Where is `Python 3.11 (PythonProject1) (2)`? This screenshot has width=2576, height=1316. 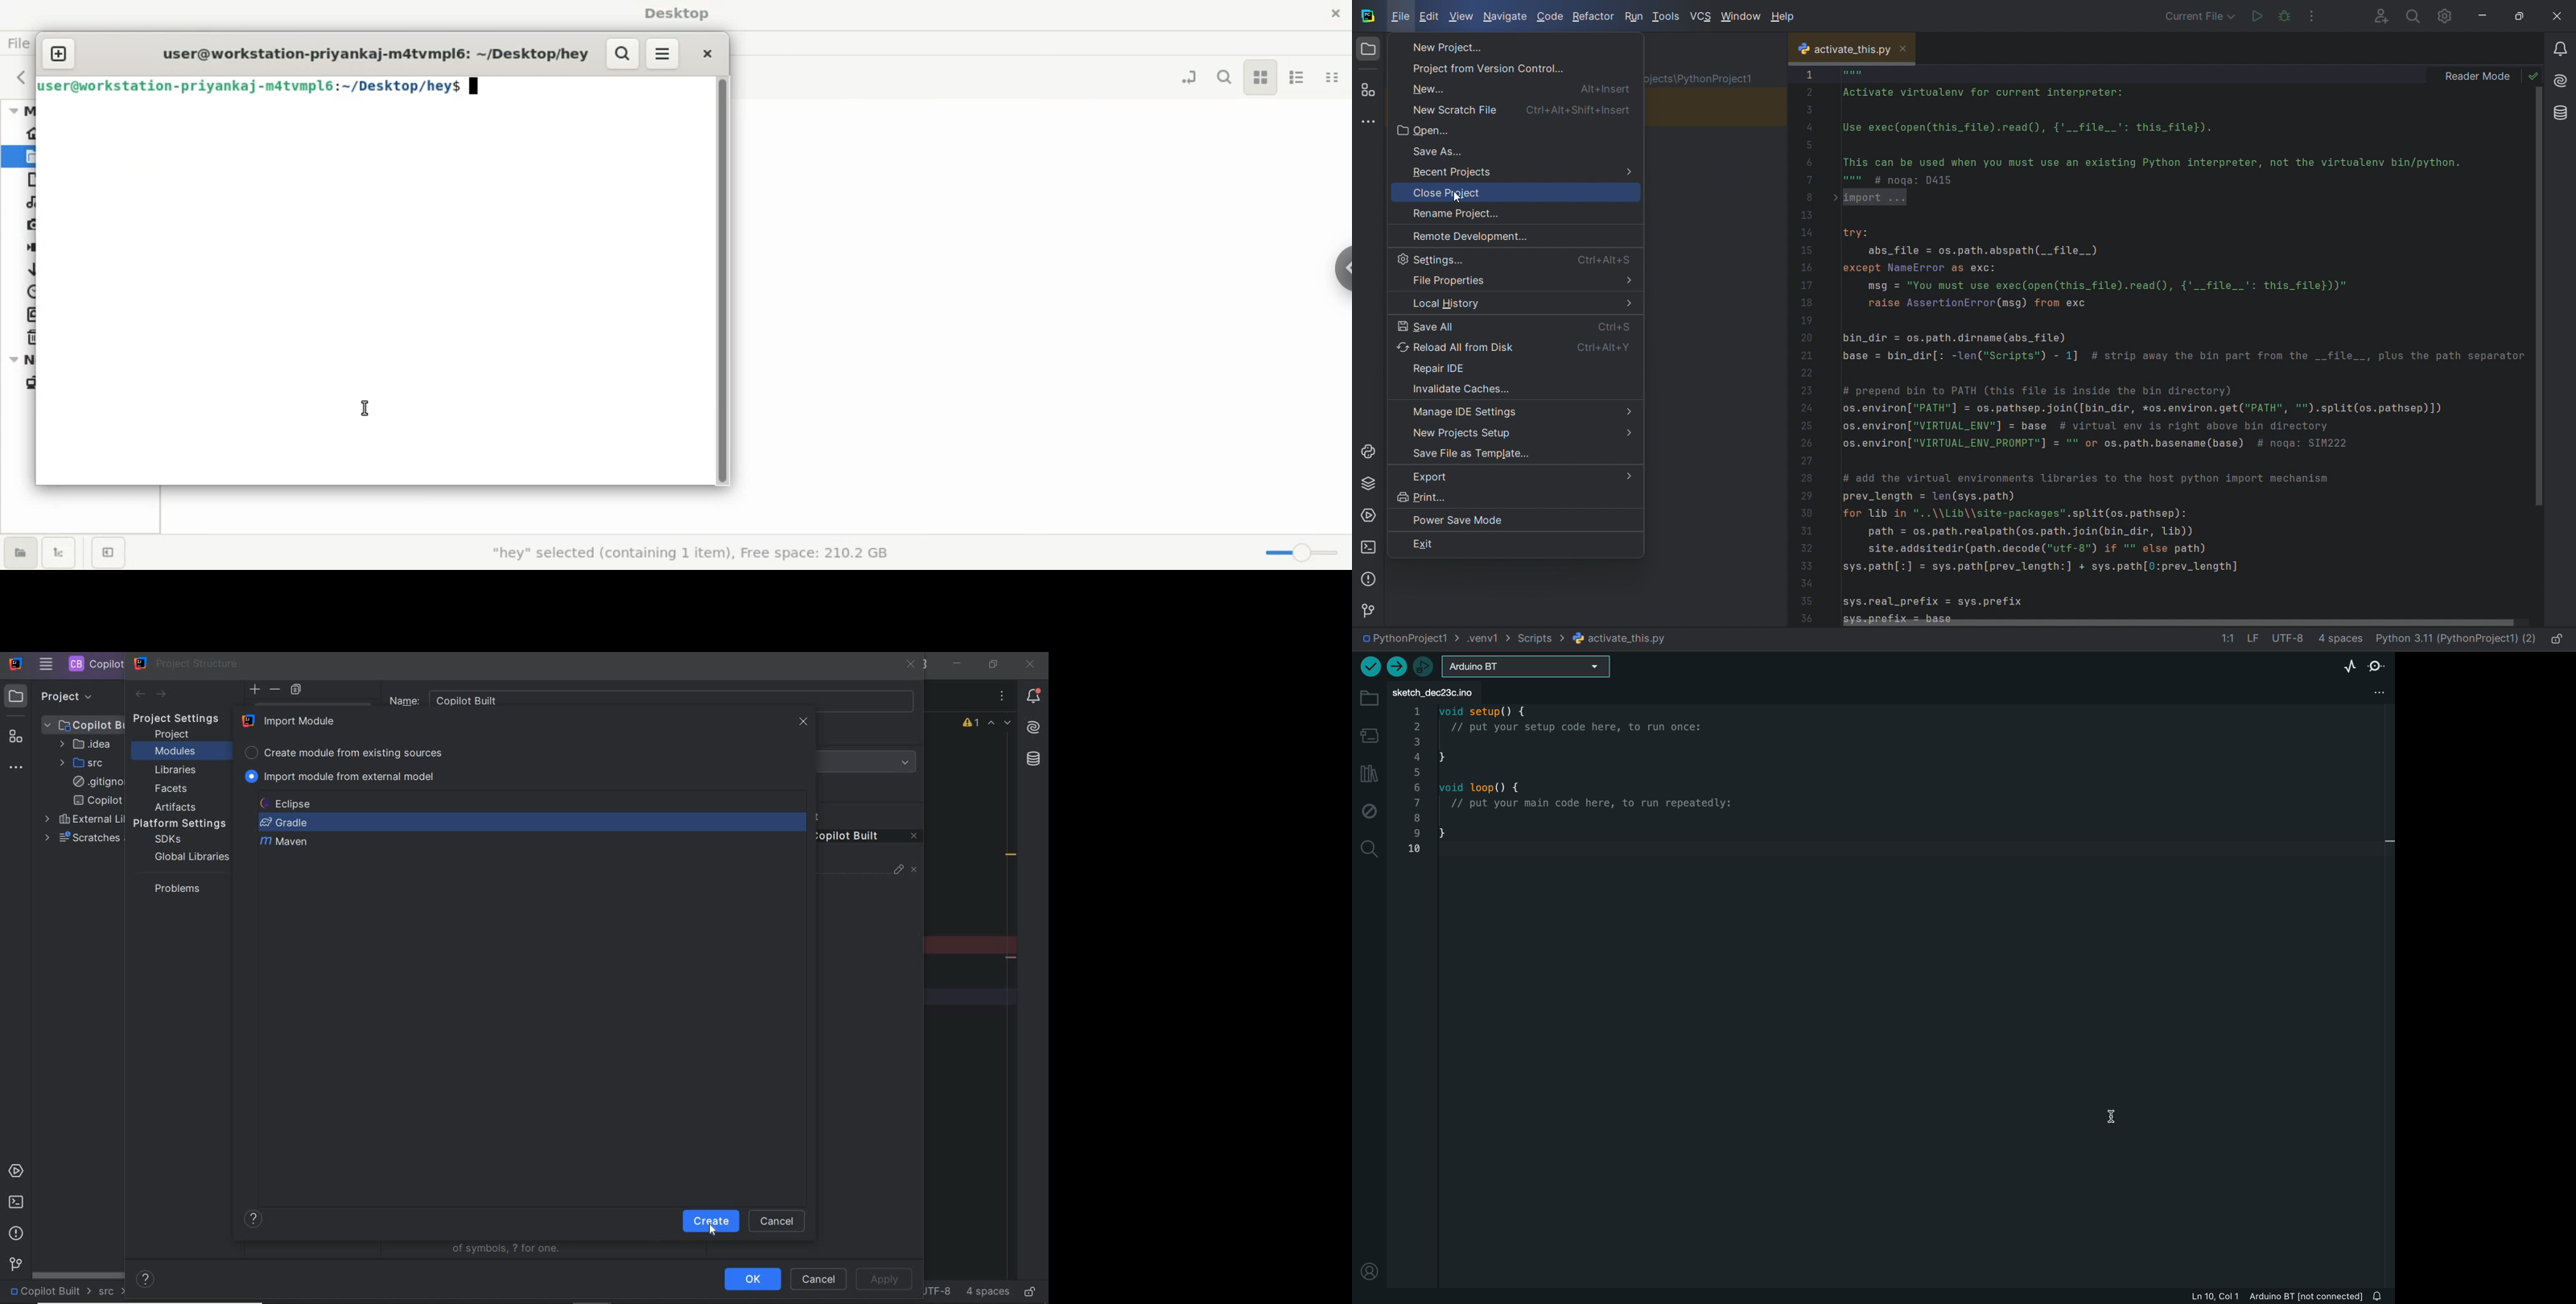 Python 3.11 (PythonProject1) (2) is located at coordinates (2455, 639).